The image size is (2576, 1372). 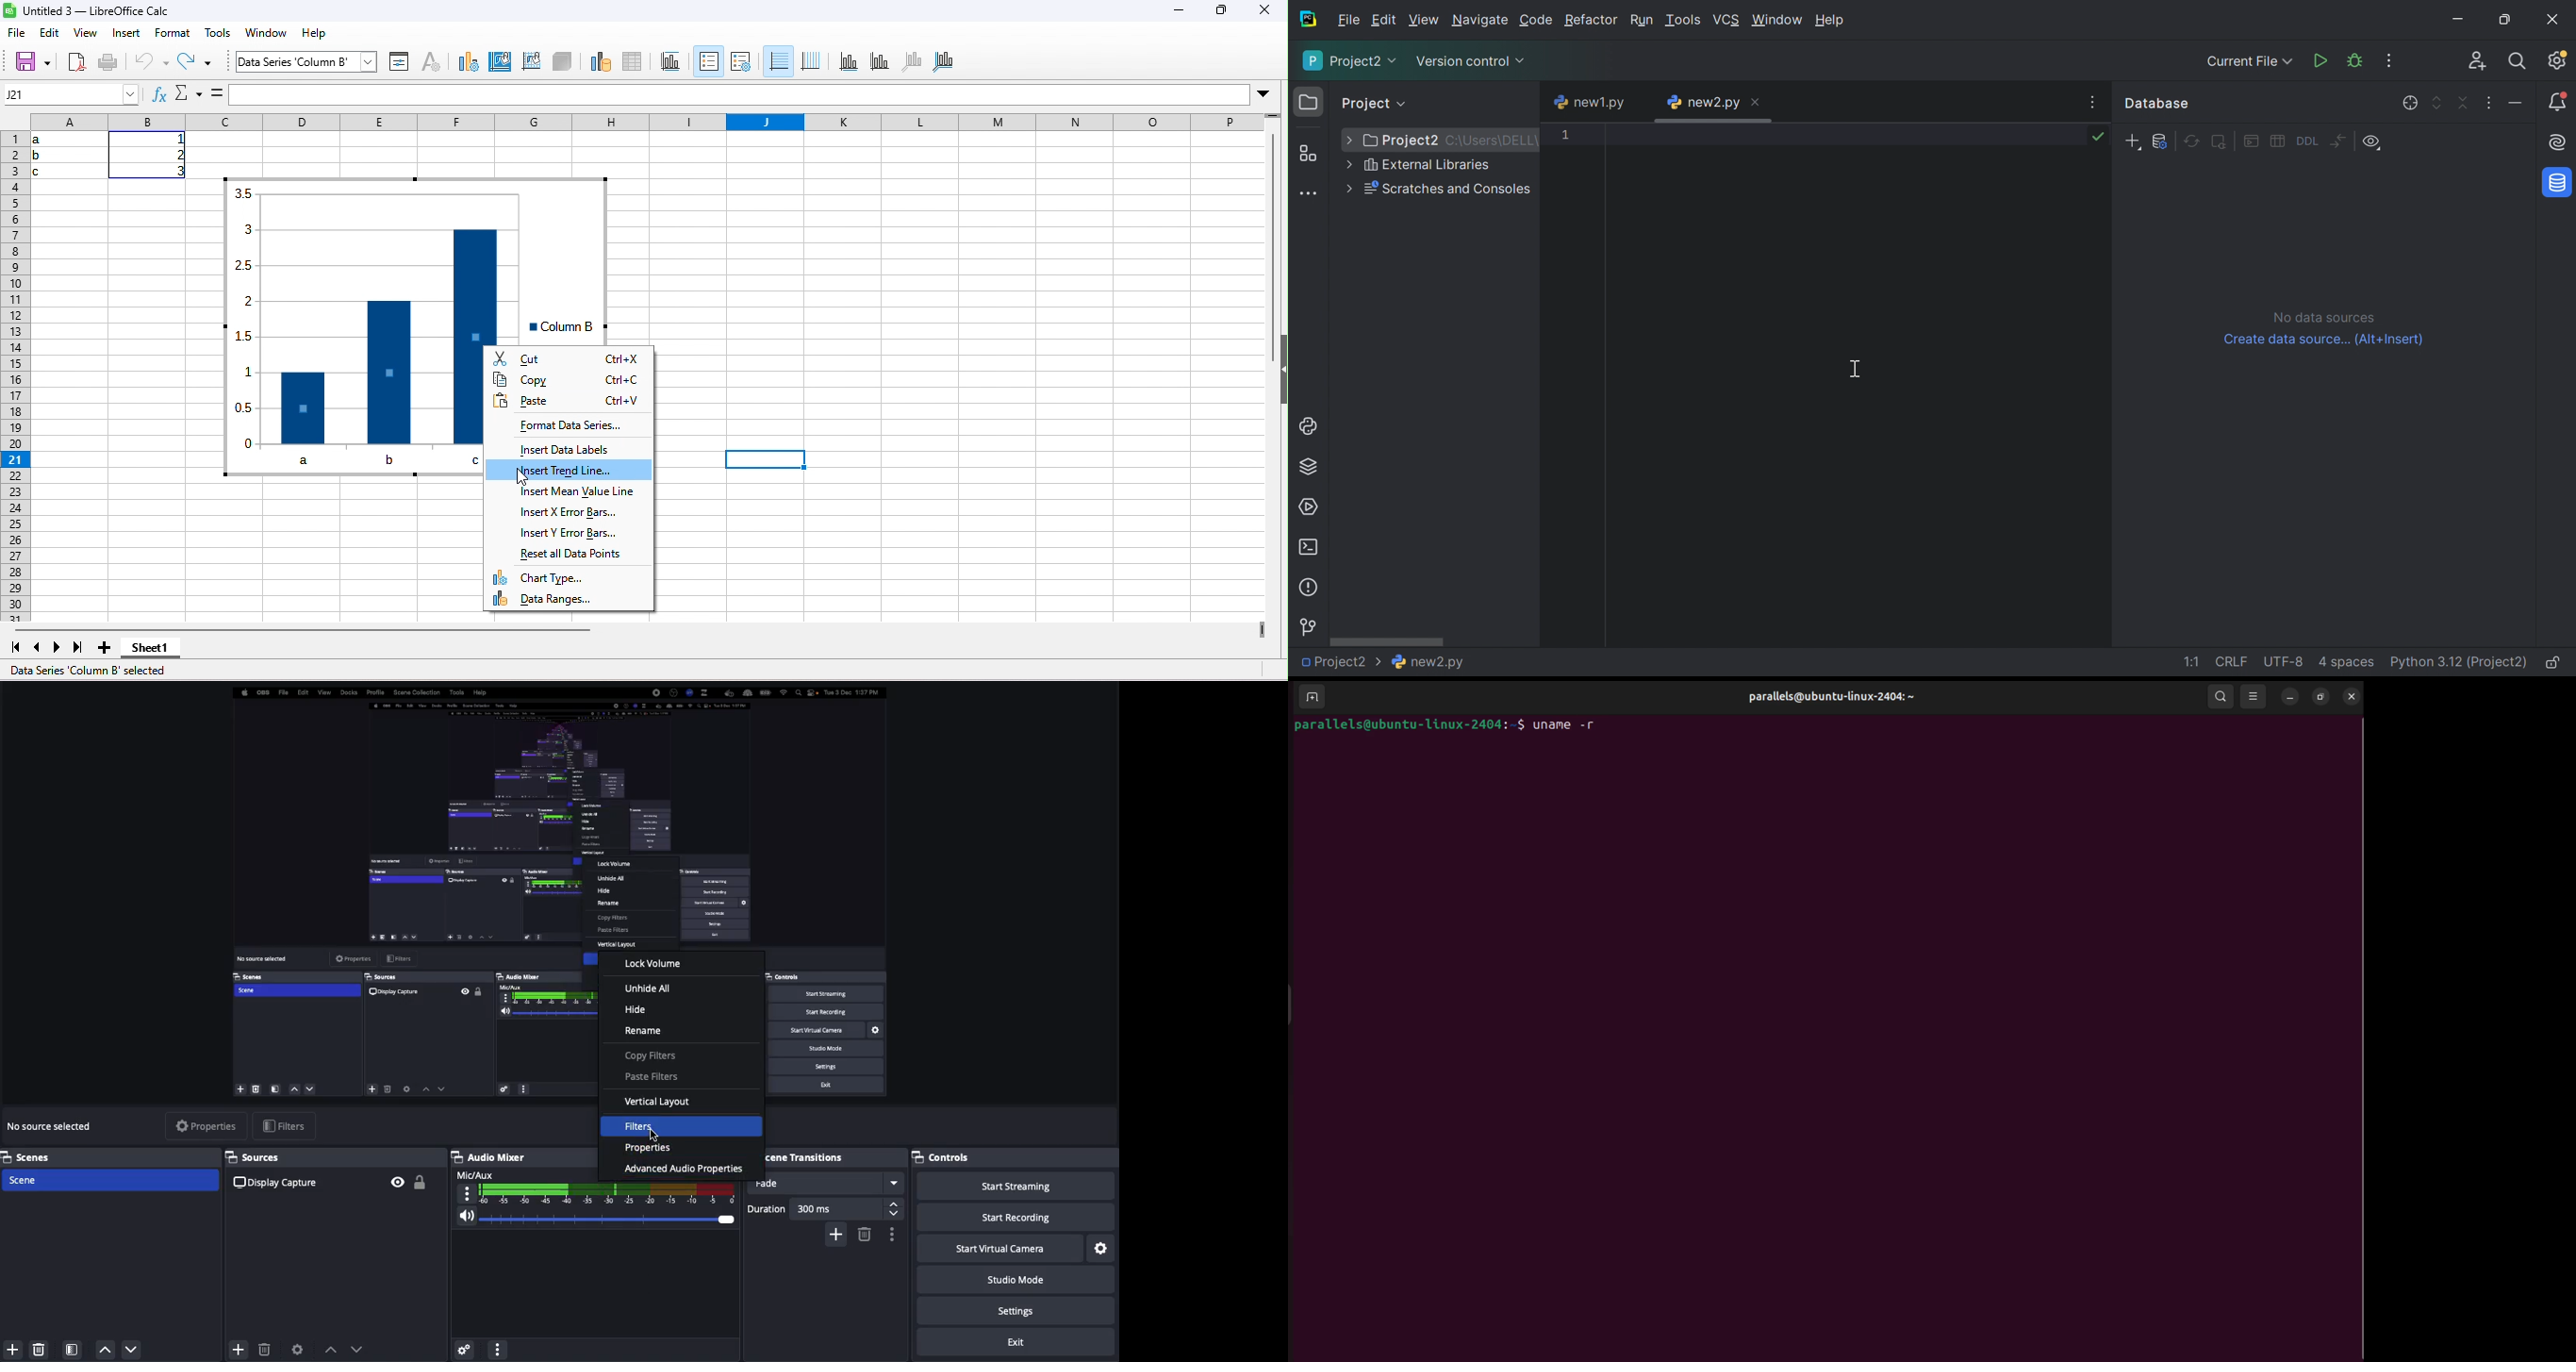 I want to click on Fade, so click(x=828, y=1183).